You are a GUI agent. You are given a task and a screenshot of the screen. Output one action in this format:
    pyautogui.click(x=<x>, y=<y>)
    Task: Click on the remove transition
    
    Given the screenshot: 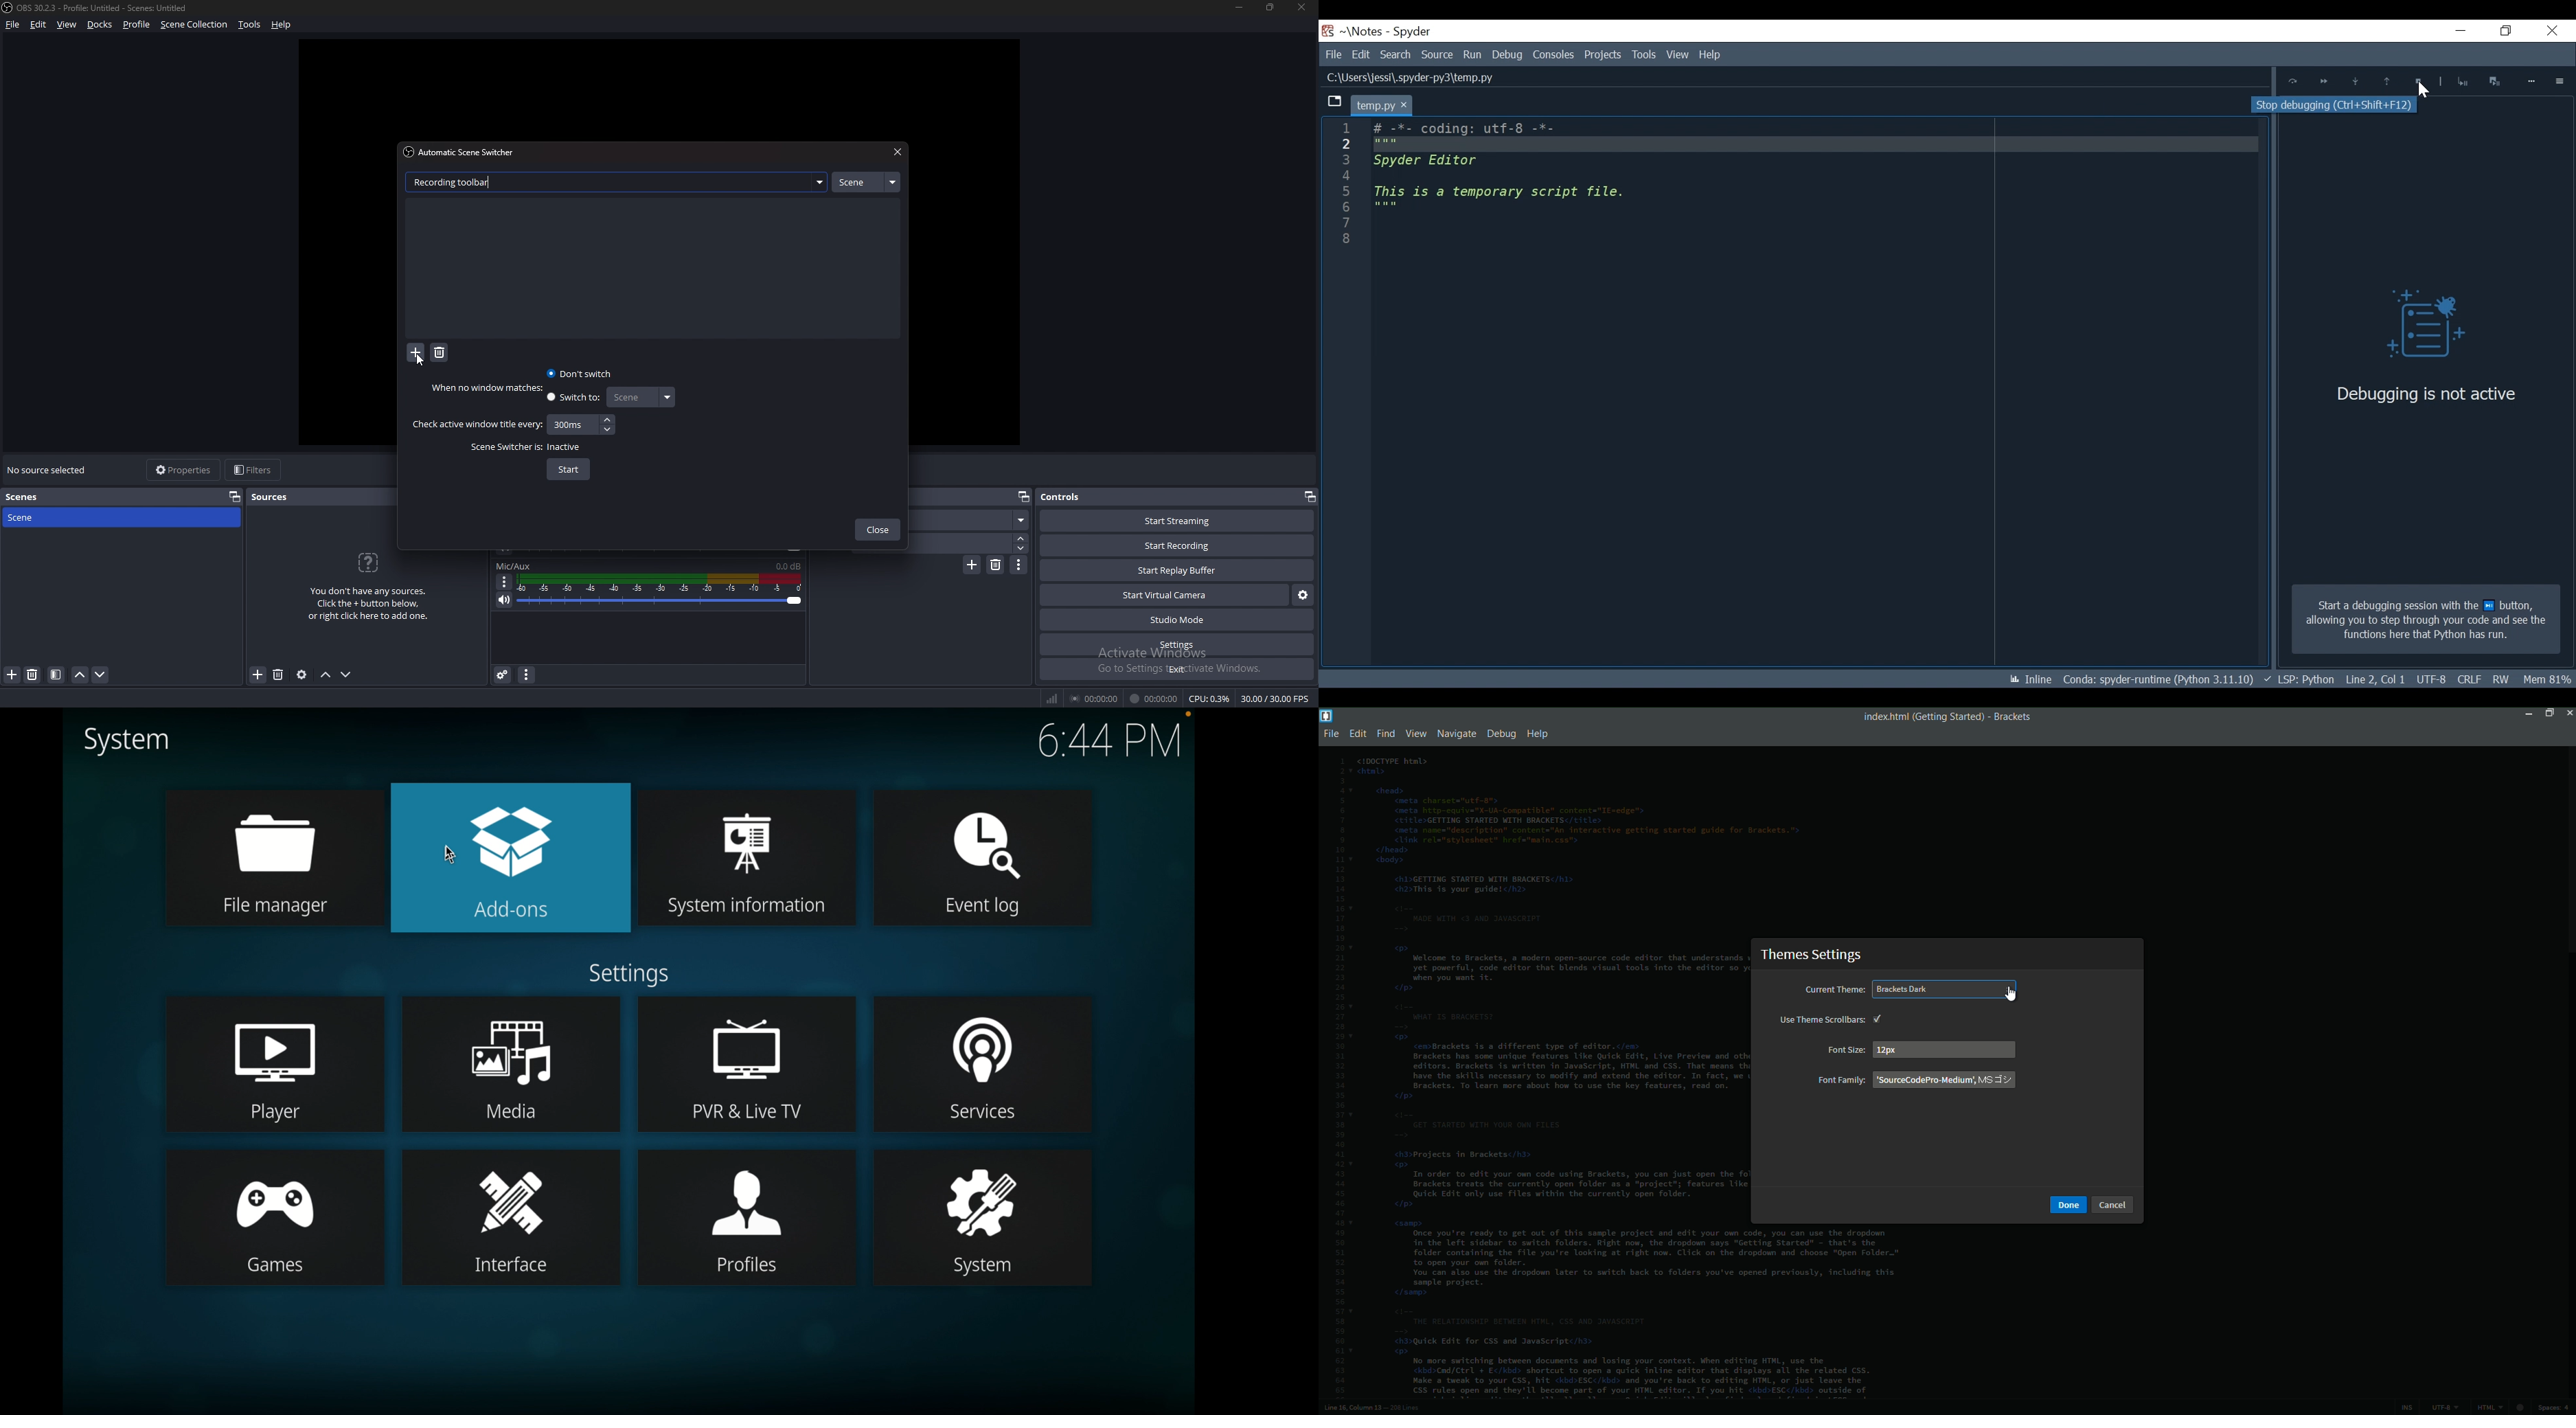 What is the action you would take?
    pyautogui.click(x=996, y=565)
    